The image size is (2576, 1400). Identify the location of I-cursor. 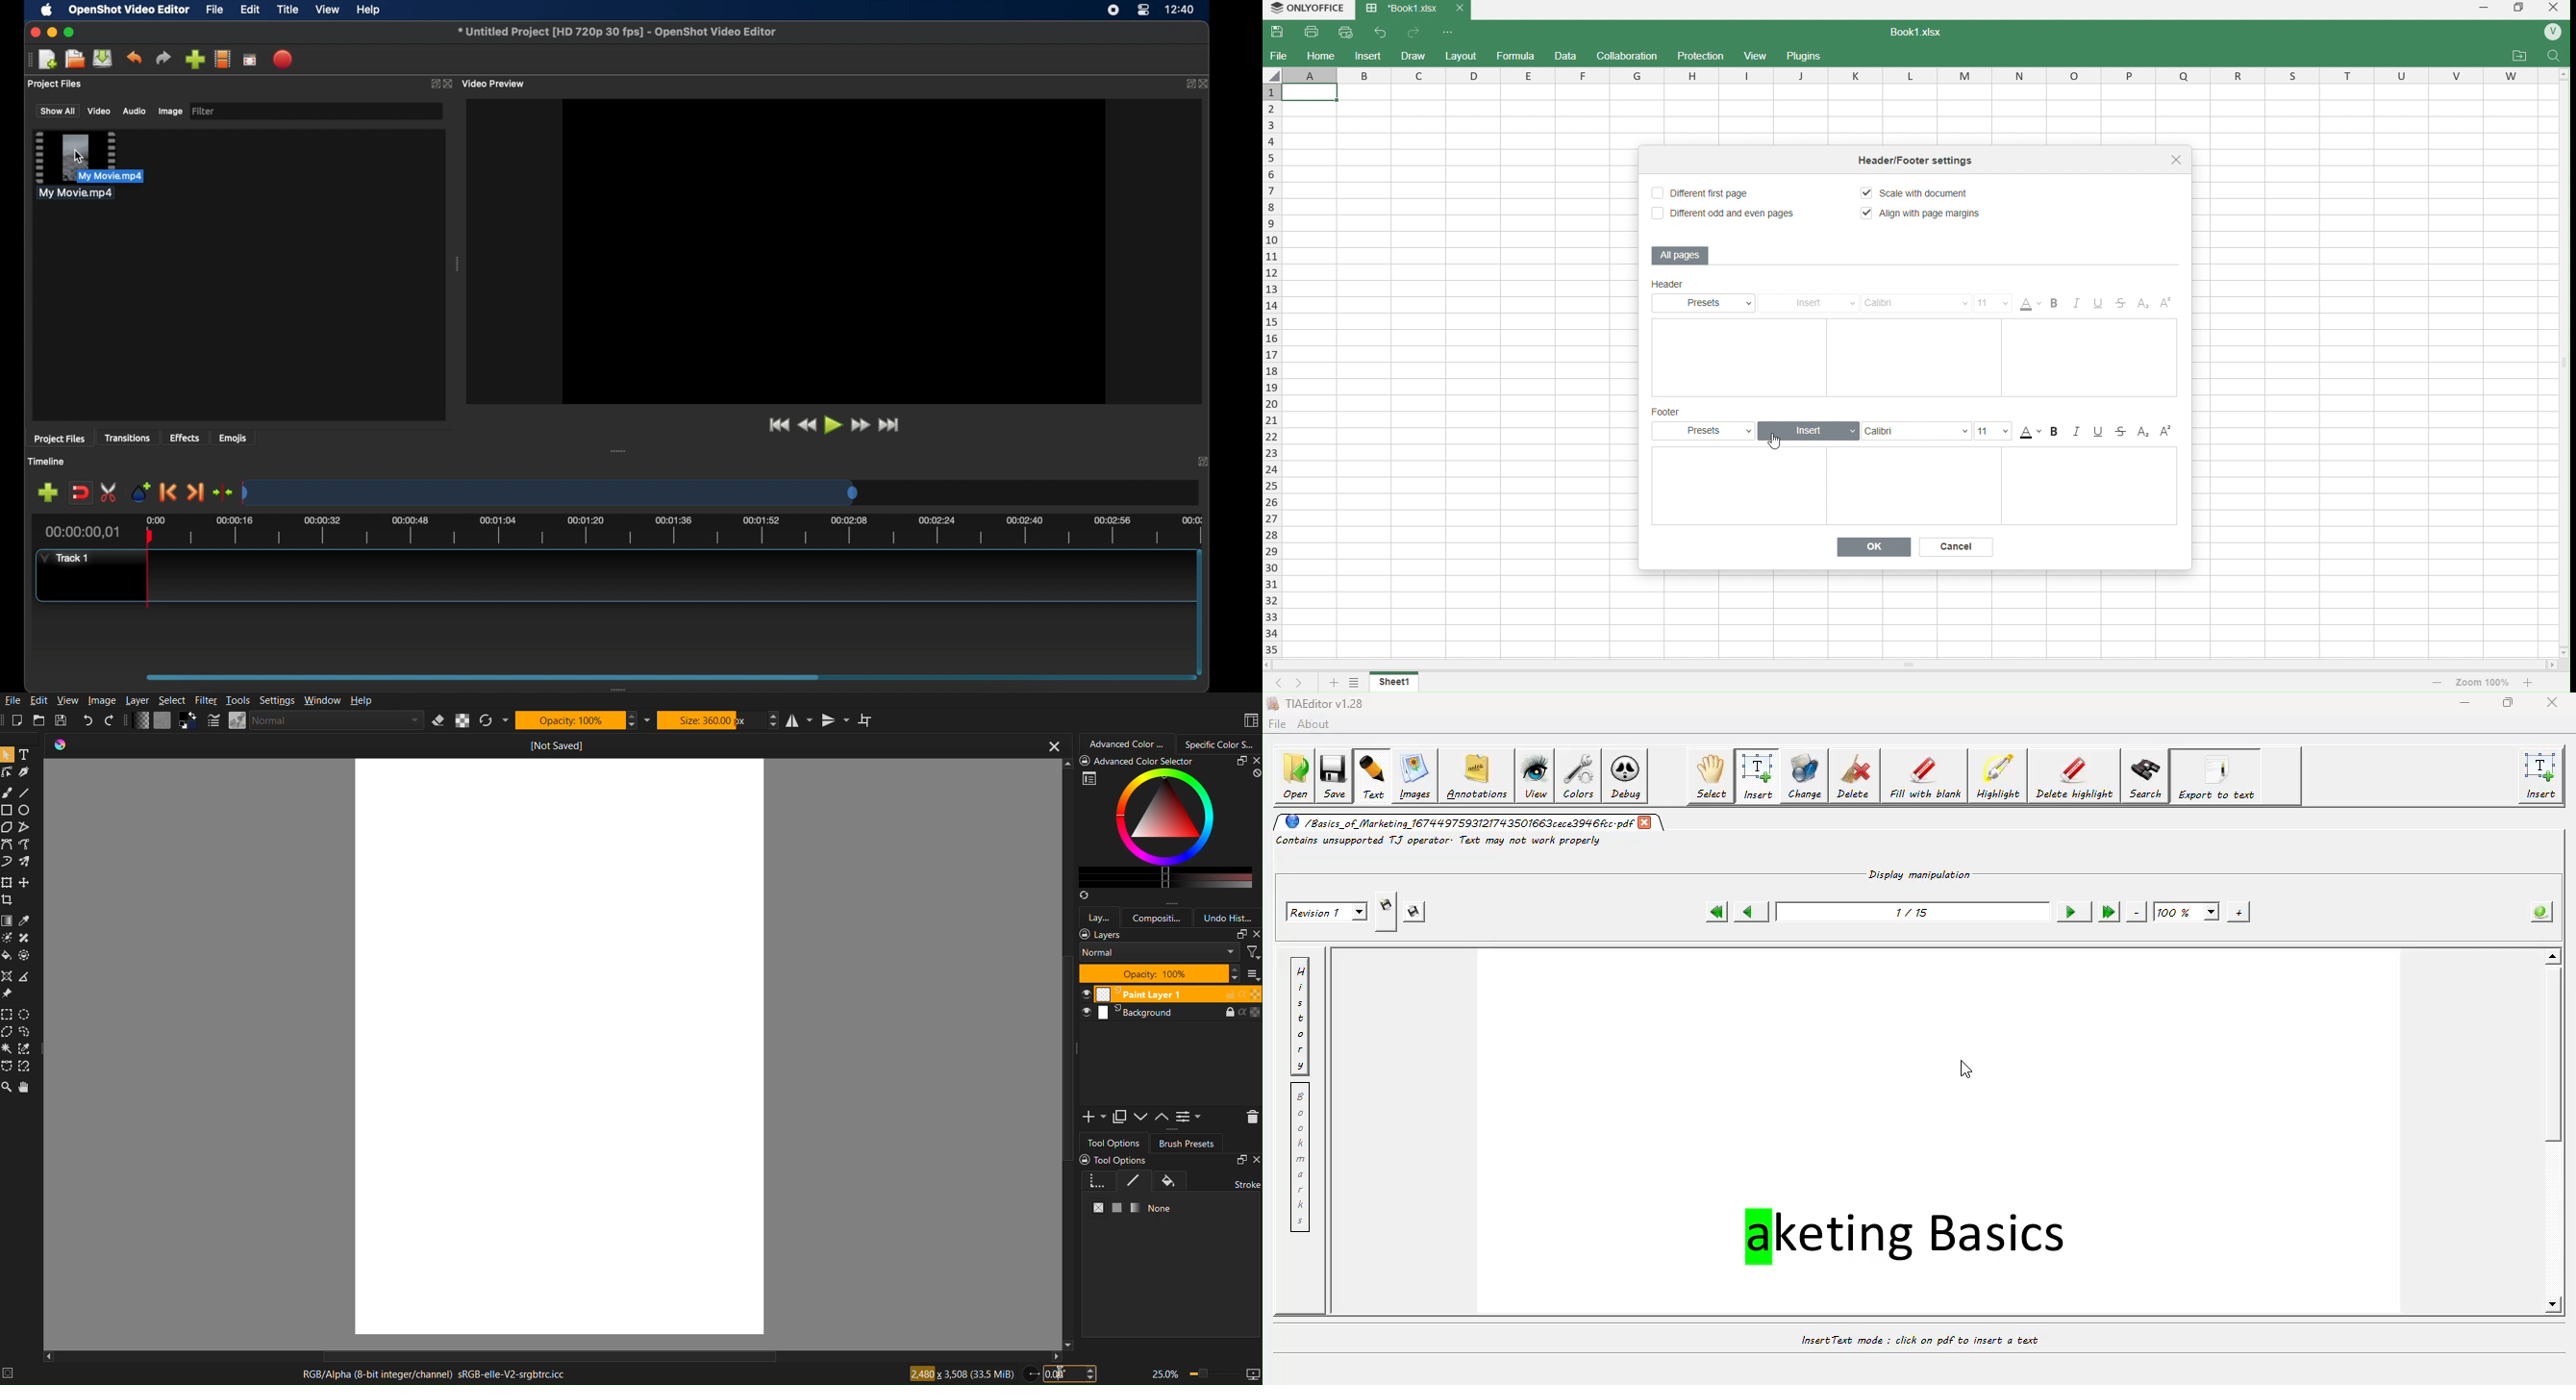
(1063, 1374).